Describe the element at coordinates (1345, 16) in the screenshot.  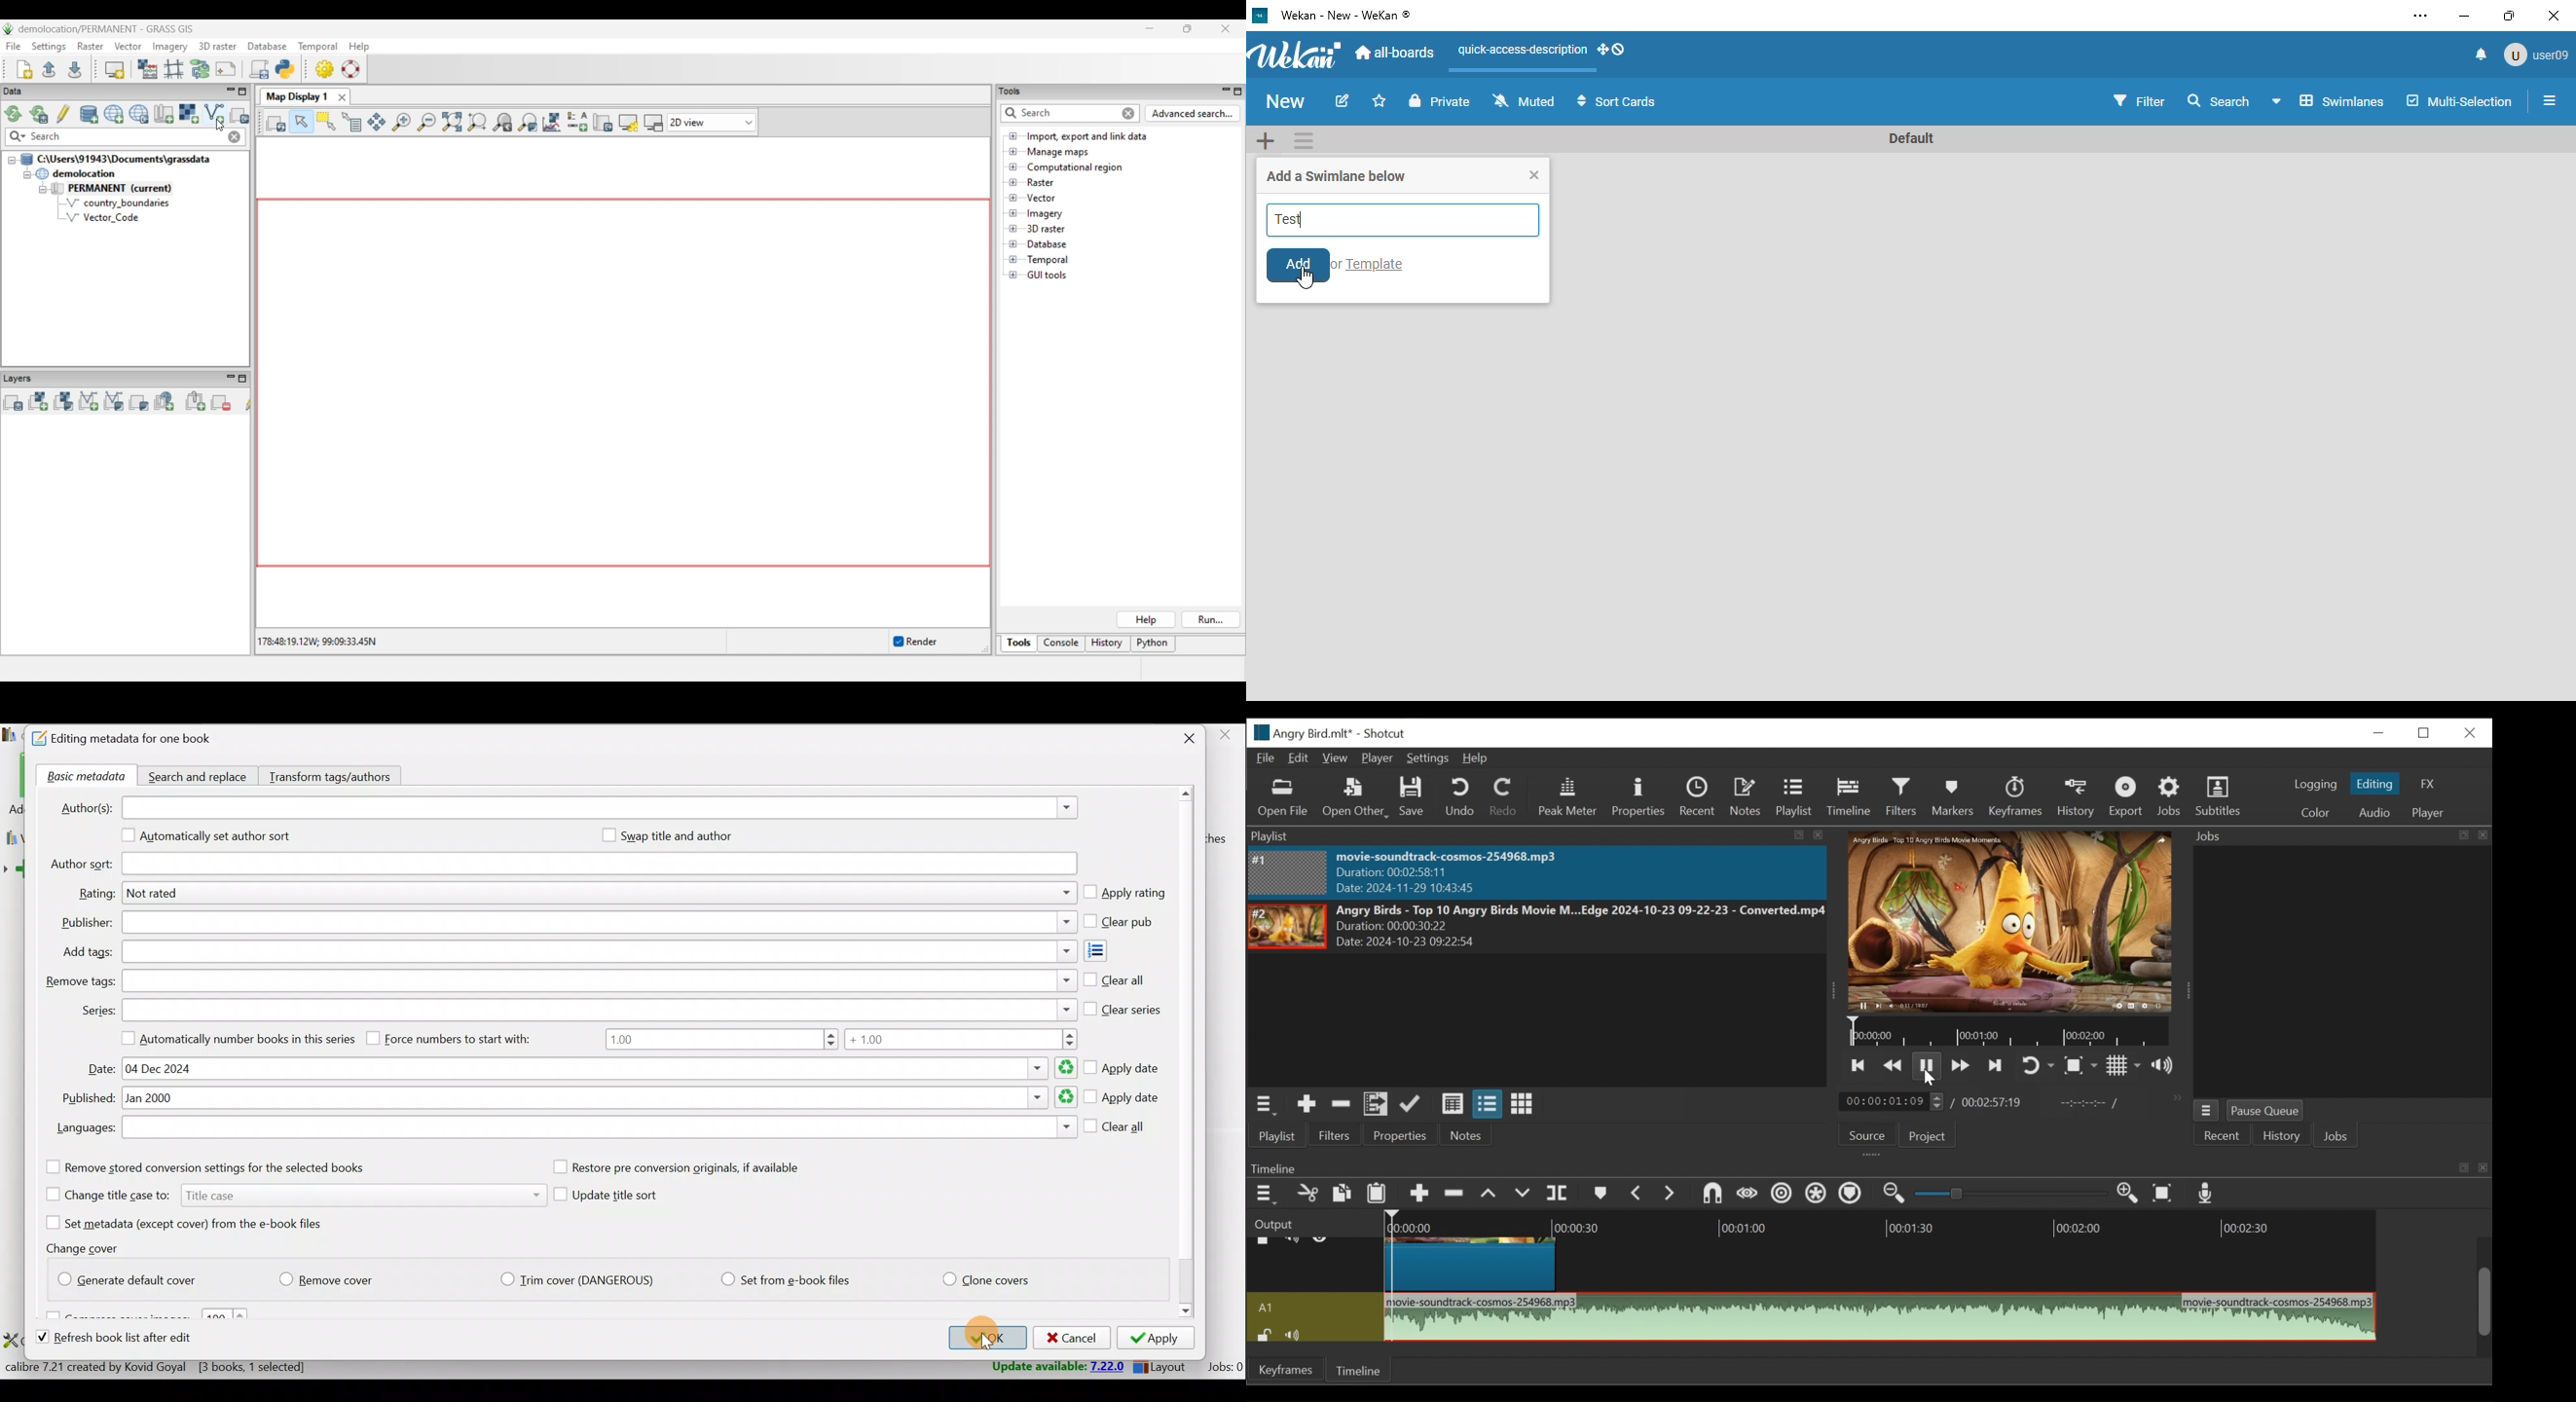
I see `wekan - new - wekan` at that location.